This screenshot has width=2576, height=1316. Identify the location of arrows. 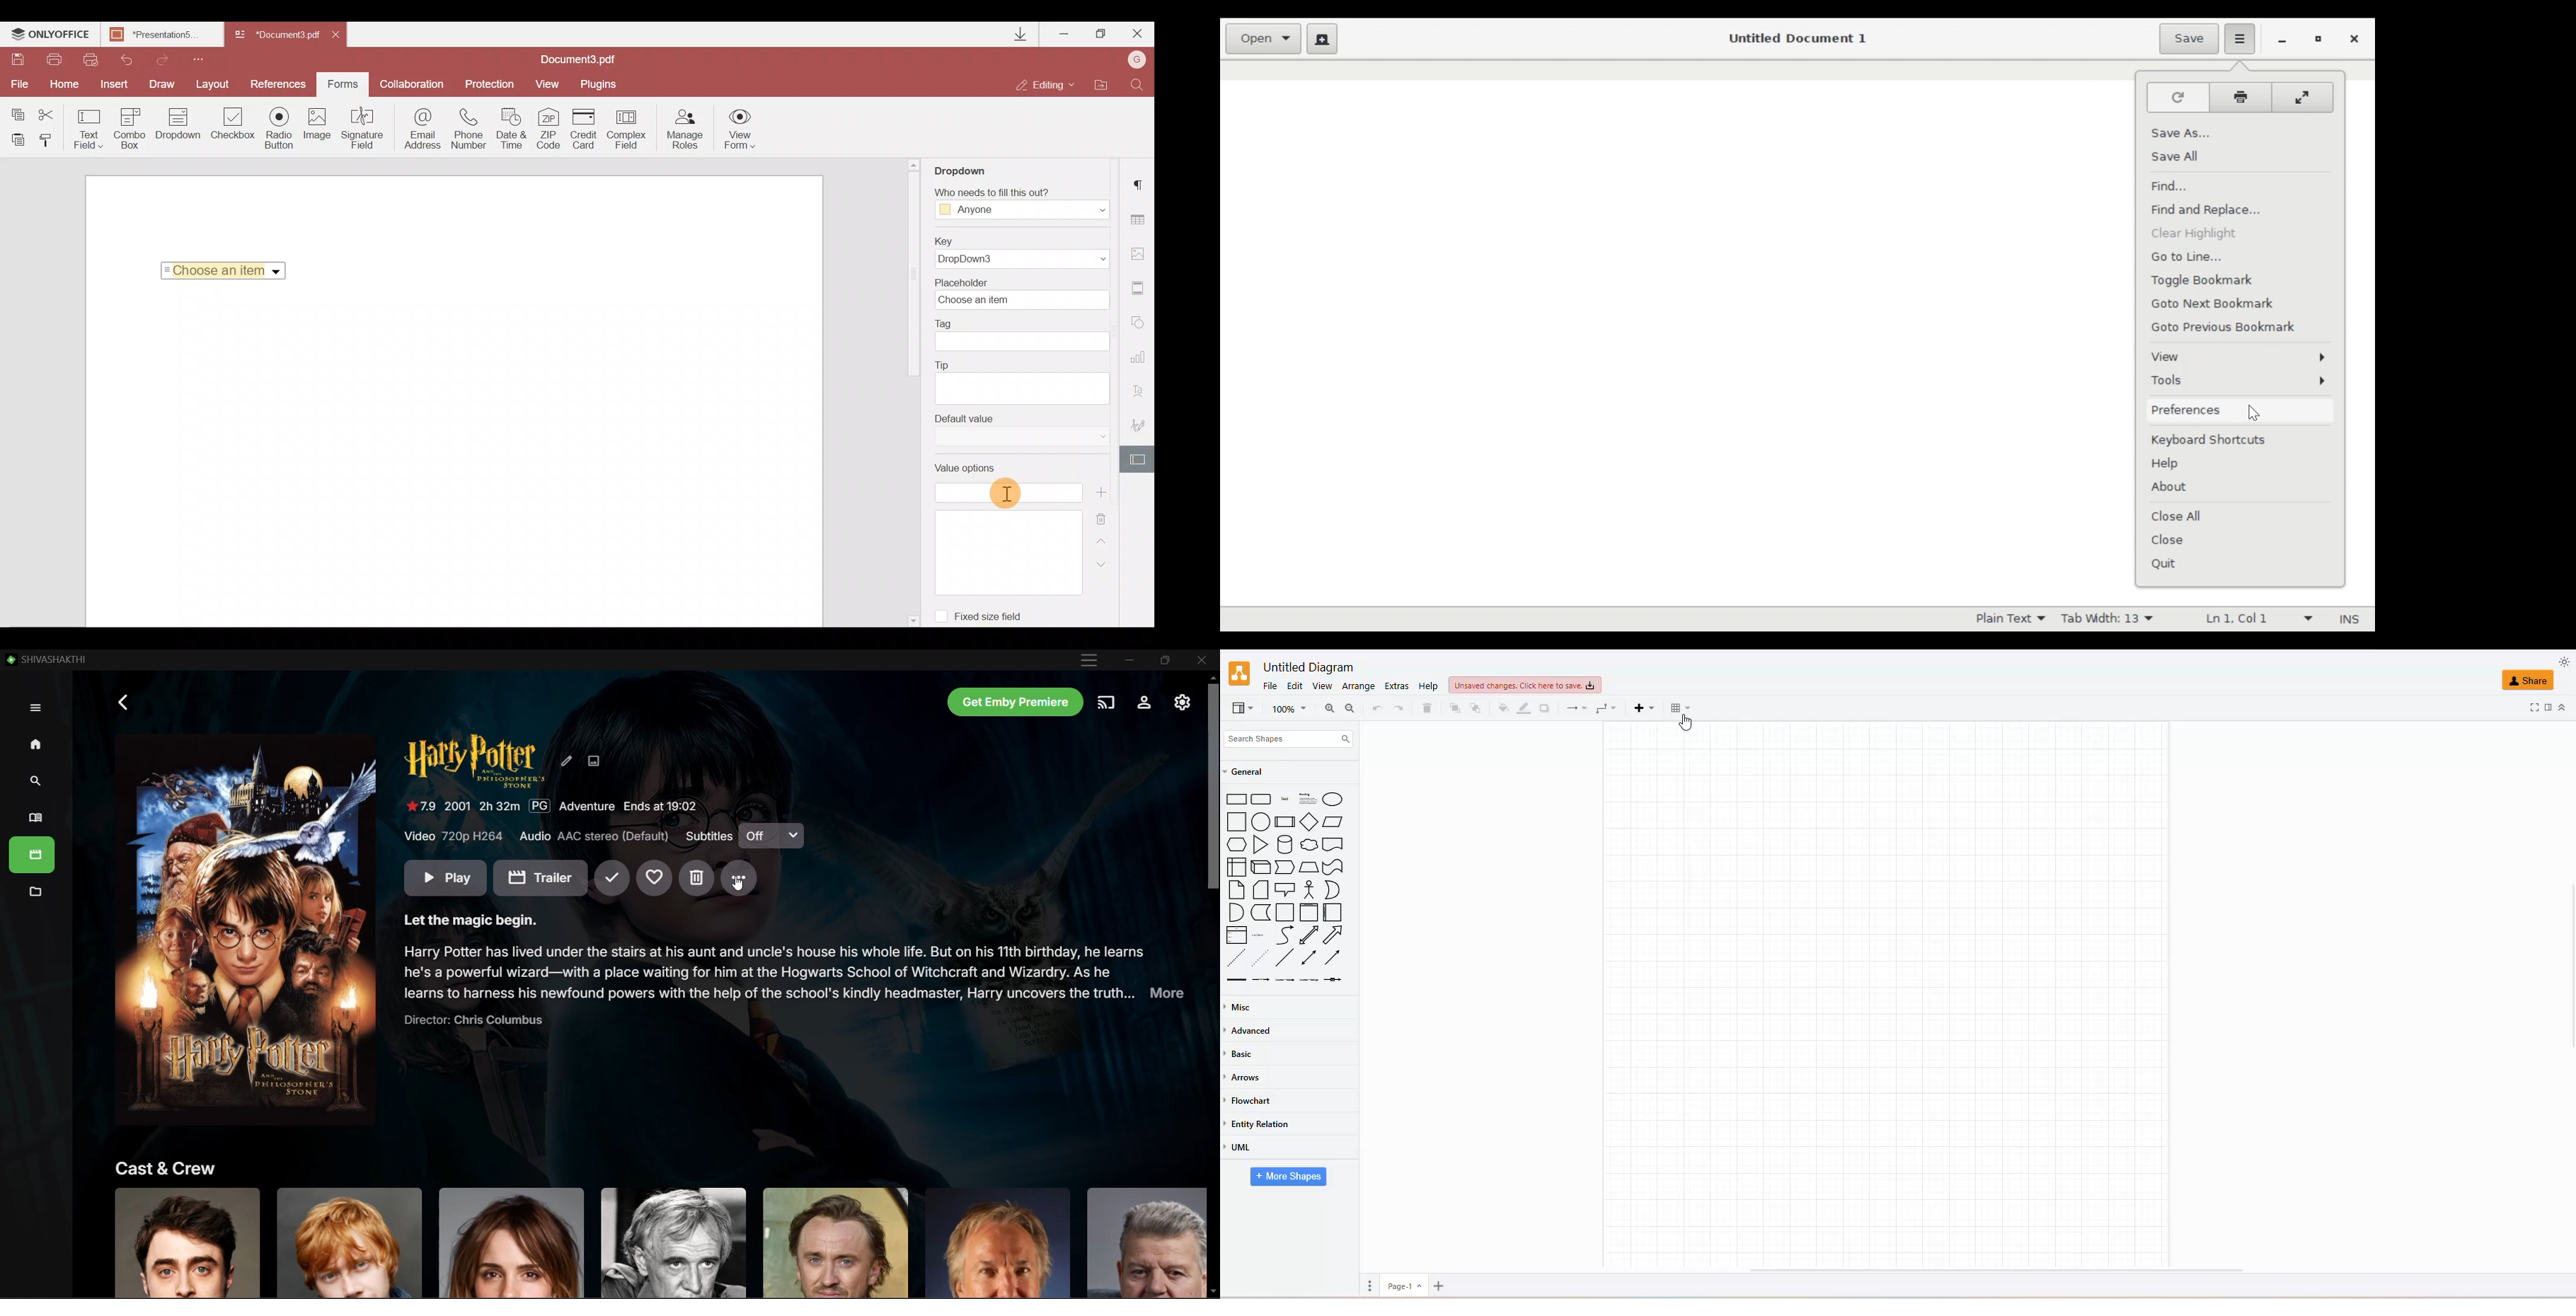
(1245, 1079).